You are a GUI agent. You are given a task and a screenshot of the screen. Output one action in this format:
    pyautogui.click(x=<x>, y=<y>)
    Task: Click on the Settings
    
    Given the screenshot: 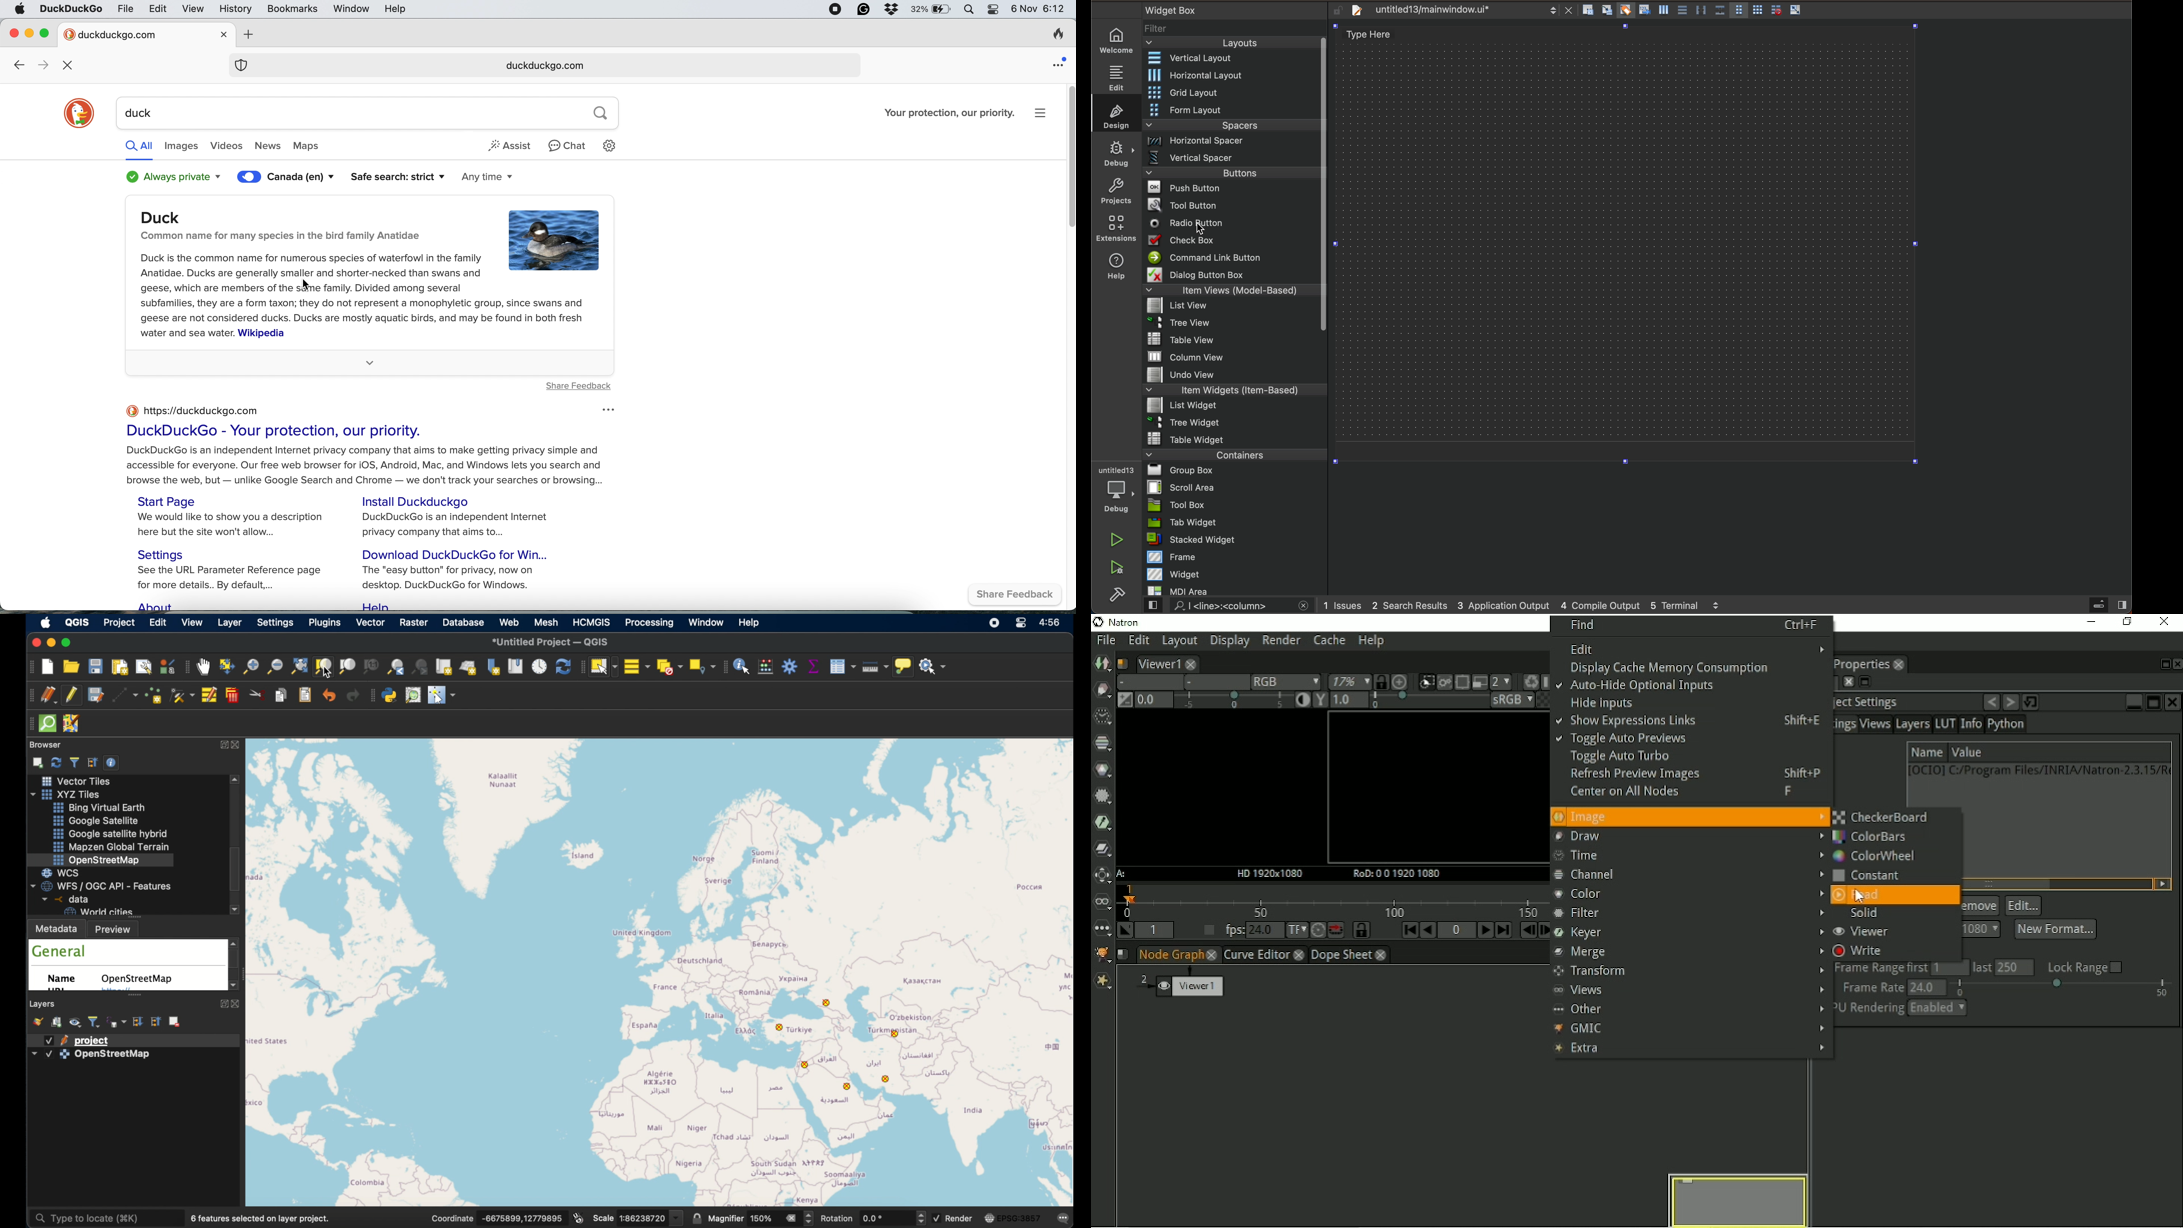 What is the action you would take?
    pyautogui.click(x=167, y=554)
    